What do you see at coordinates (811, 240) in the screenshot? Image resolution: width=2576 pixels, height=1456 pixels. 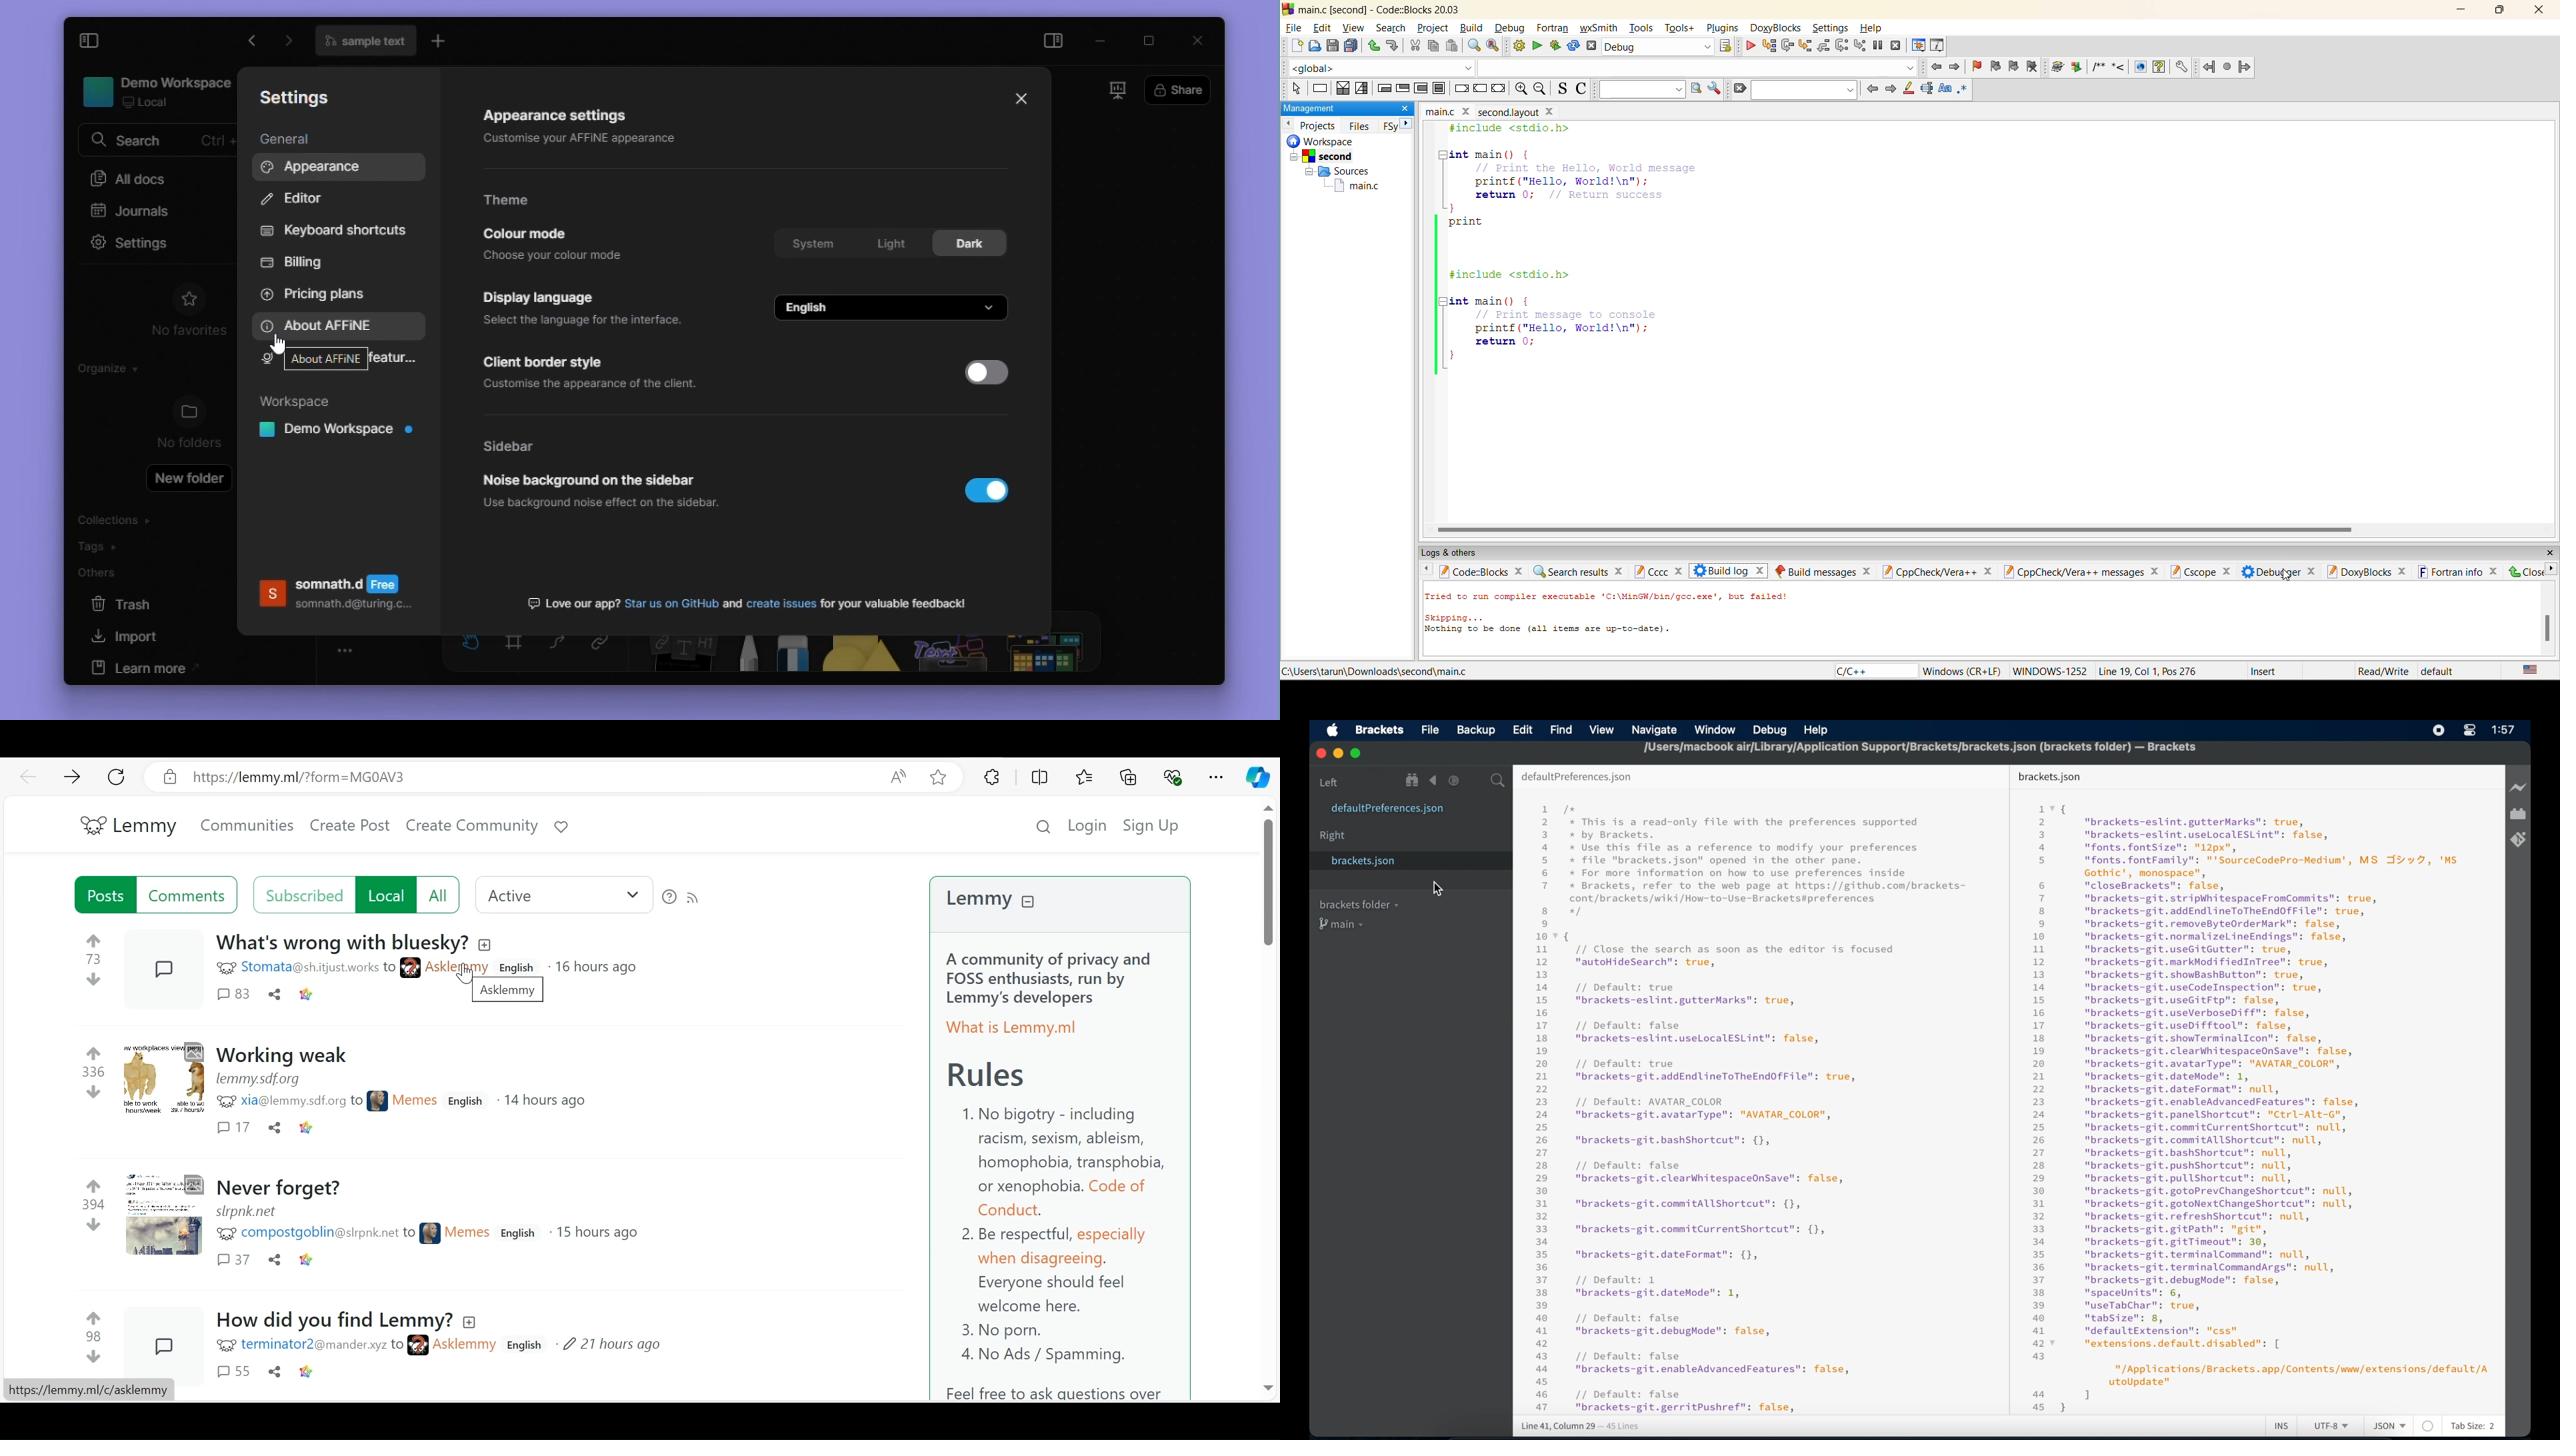 I see `System` at bounding box center [811, 240].